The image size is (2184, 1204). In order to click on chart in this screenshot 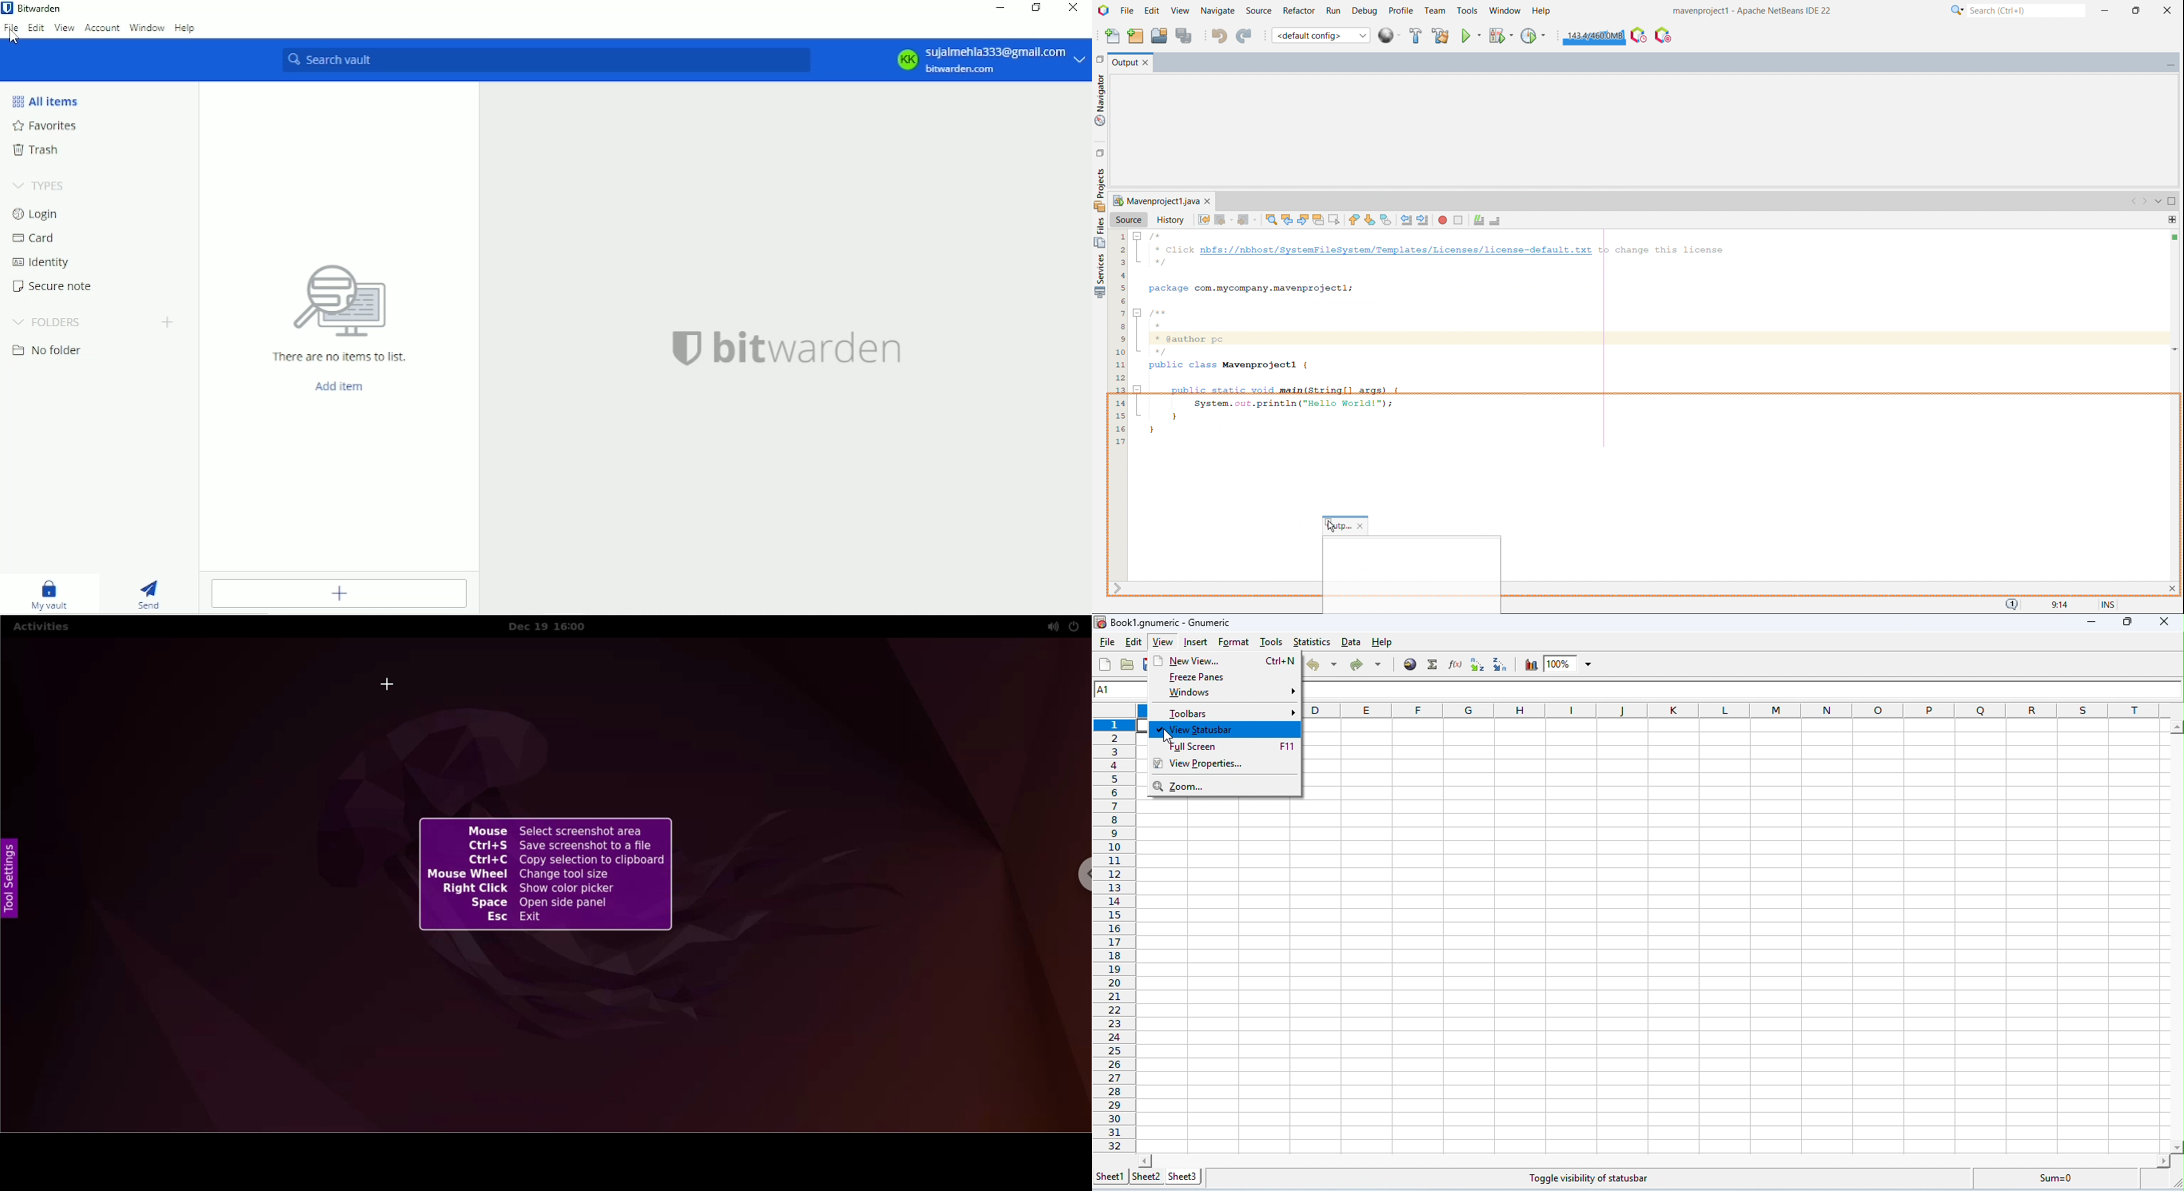, I will do `click(1528, 664)`.